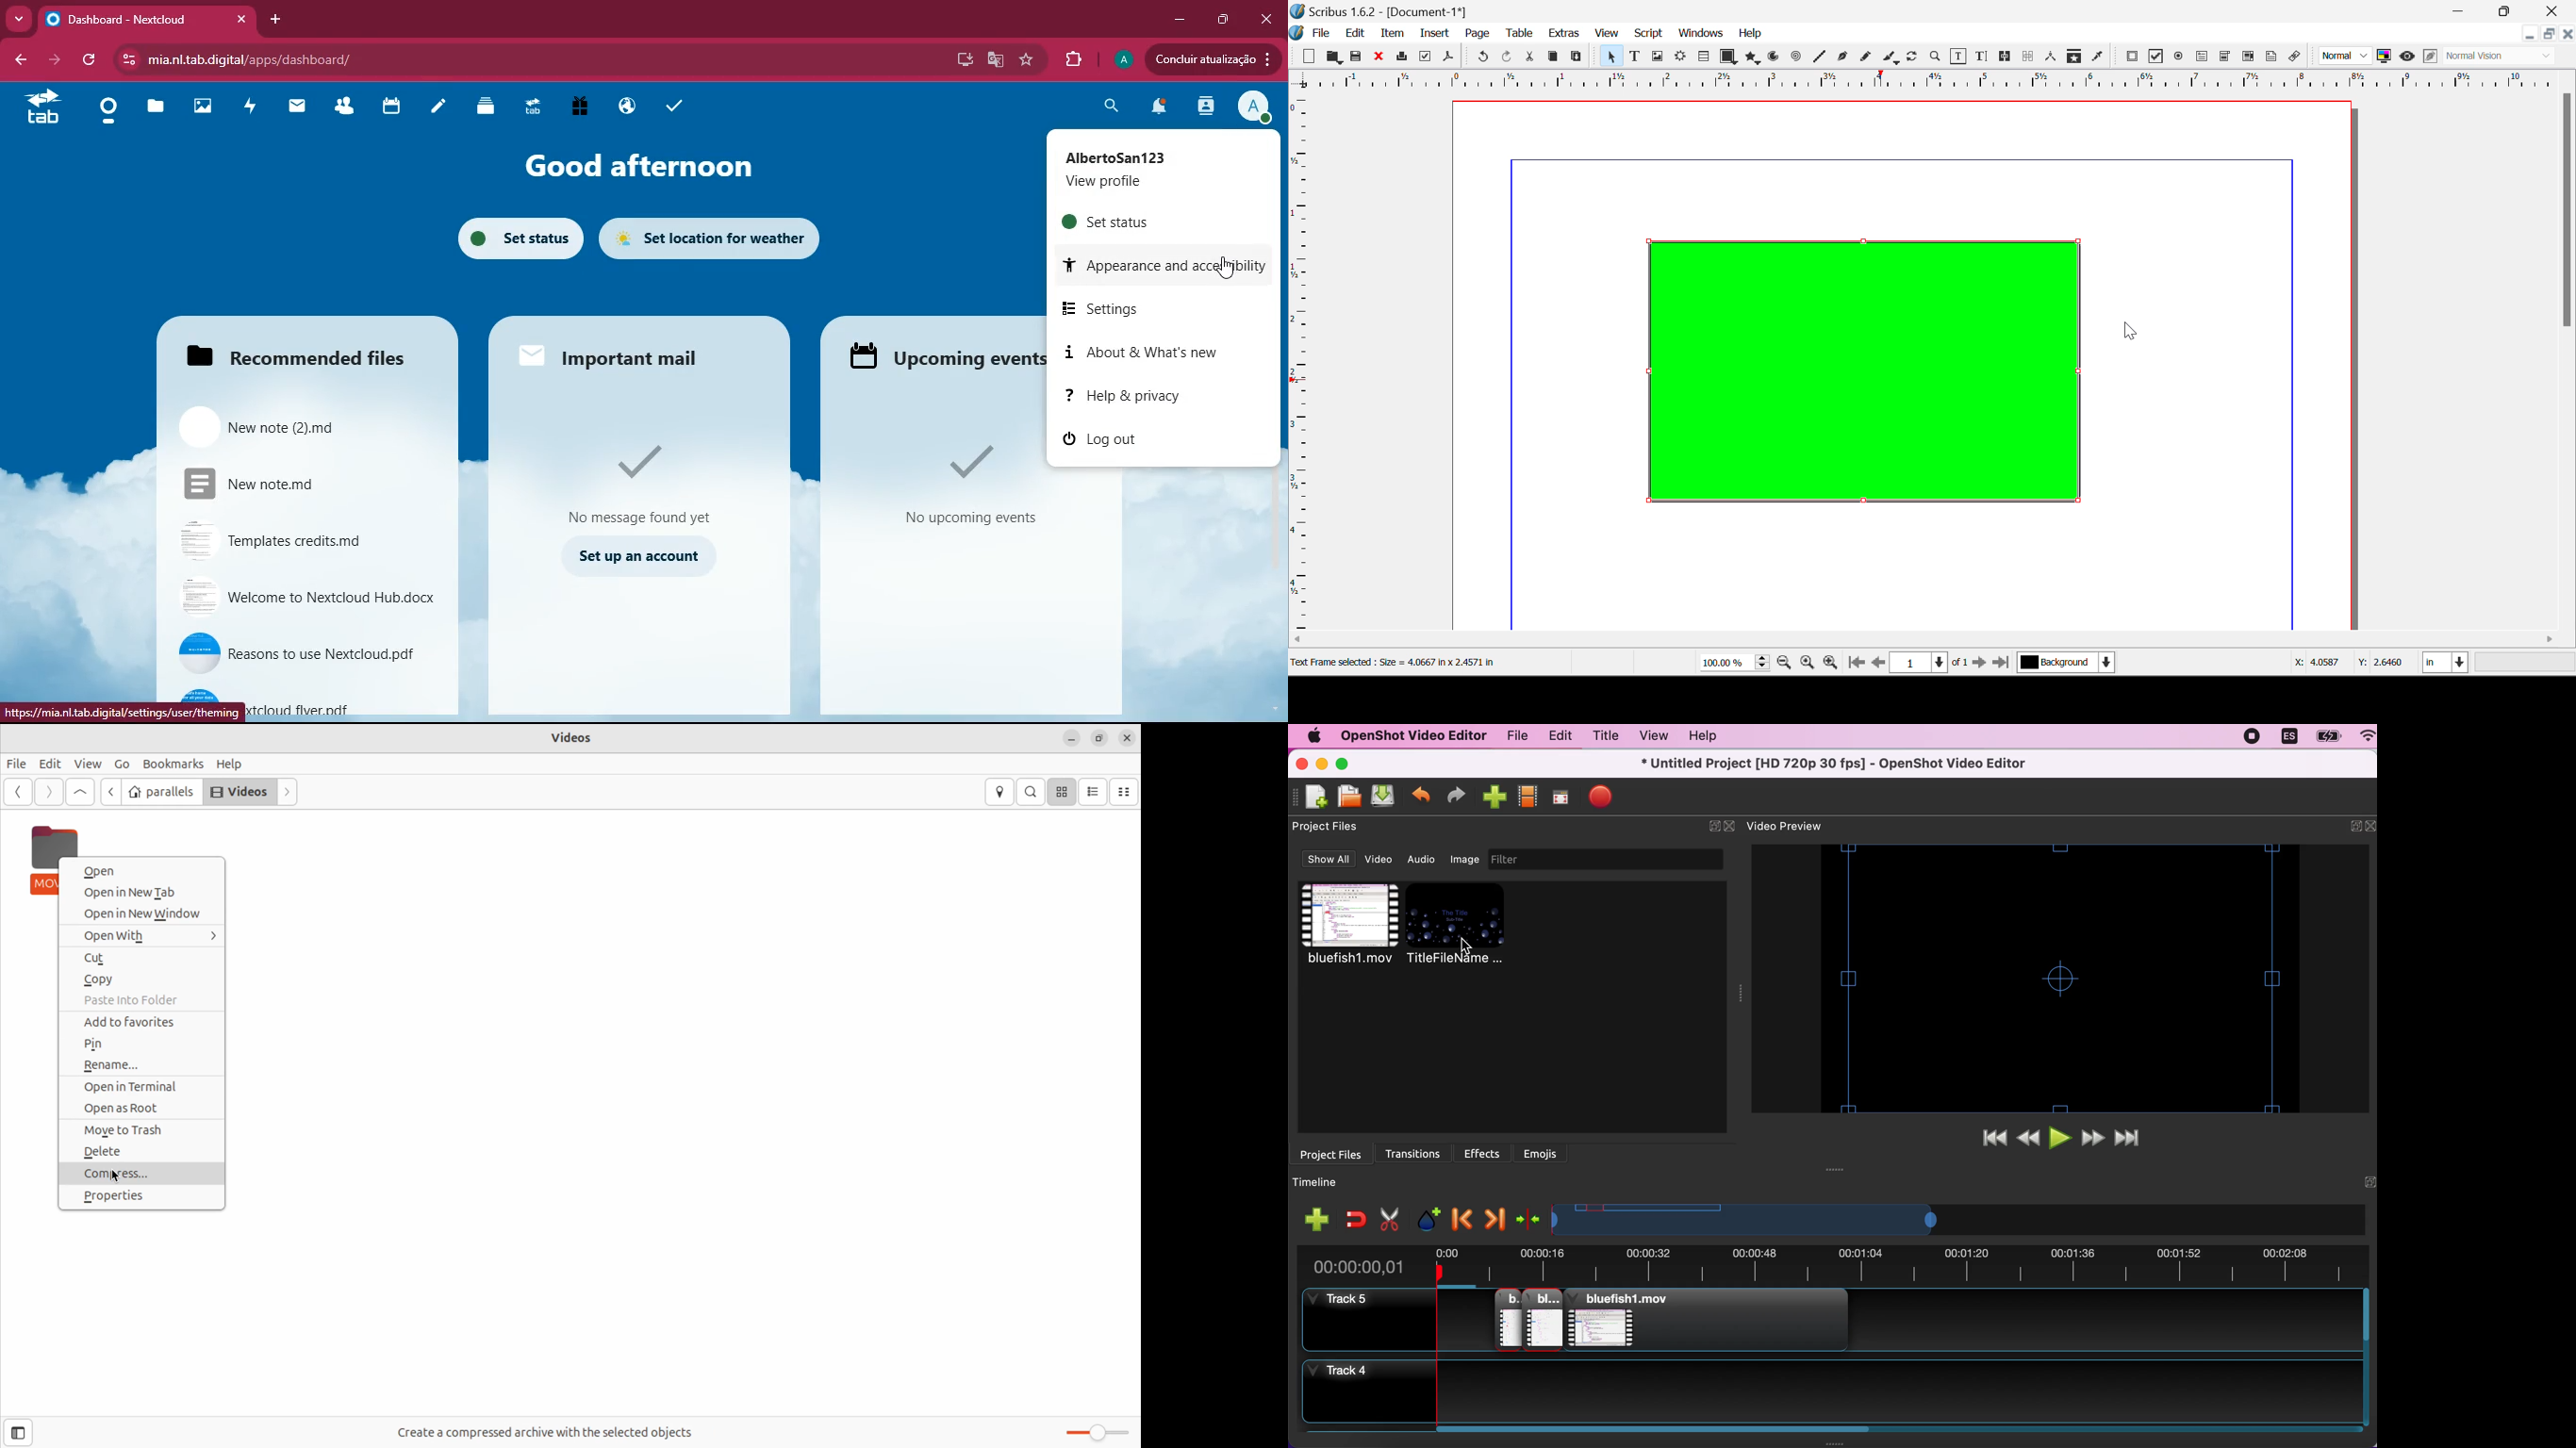  What do you see at coordinates (622, 351) in the screenshot?
I see `Important mail` at bounding box center [622, 351].